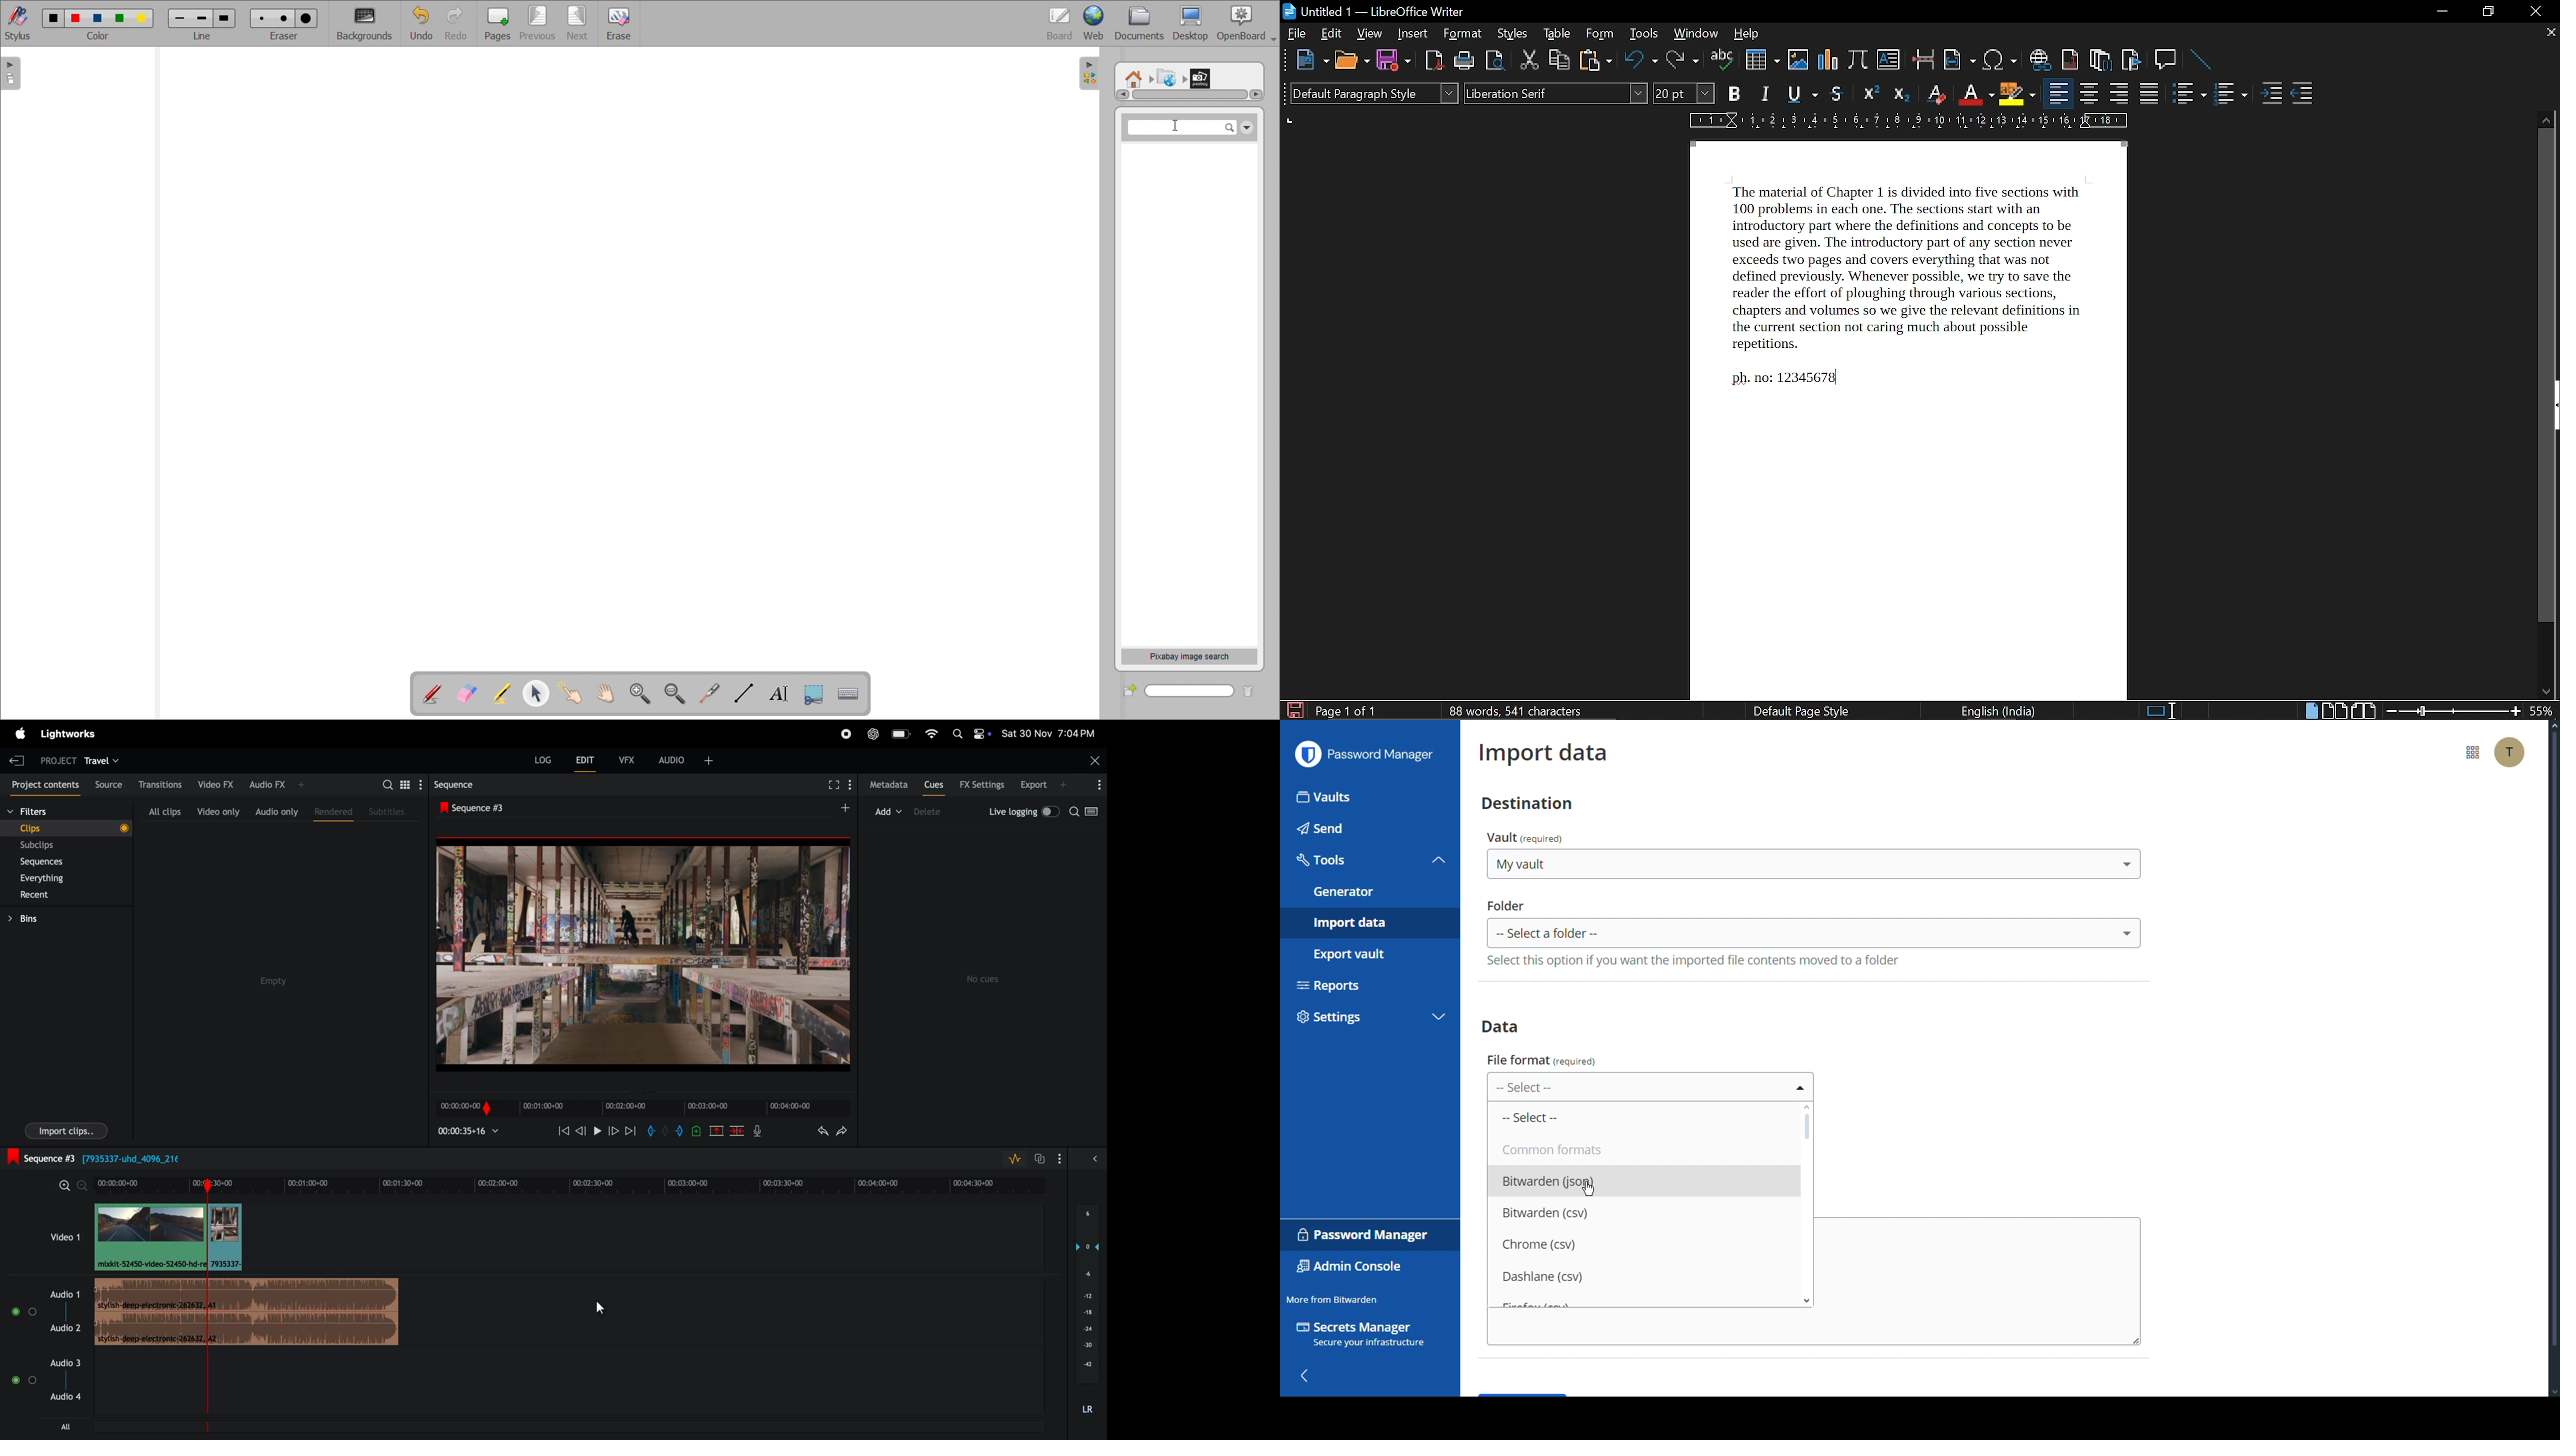 This screenshot has width=2576, height=1456. Describe the element at coordinates (845, 1130) in the screenshot. I see `redo` at that location.